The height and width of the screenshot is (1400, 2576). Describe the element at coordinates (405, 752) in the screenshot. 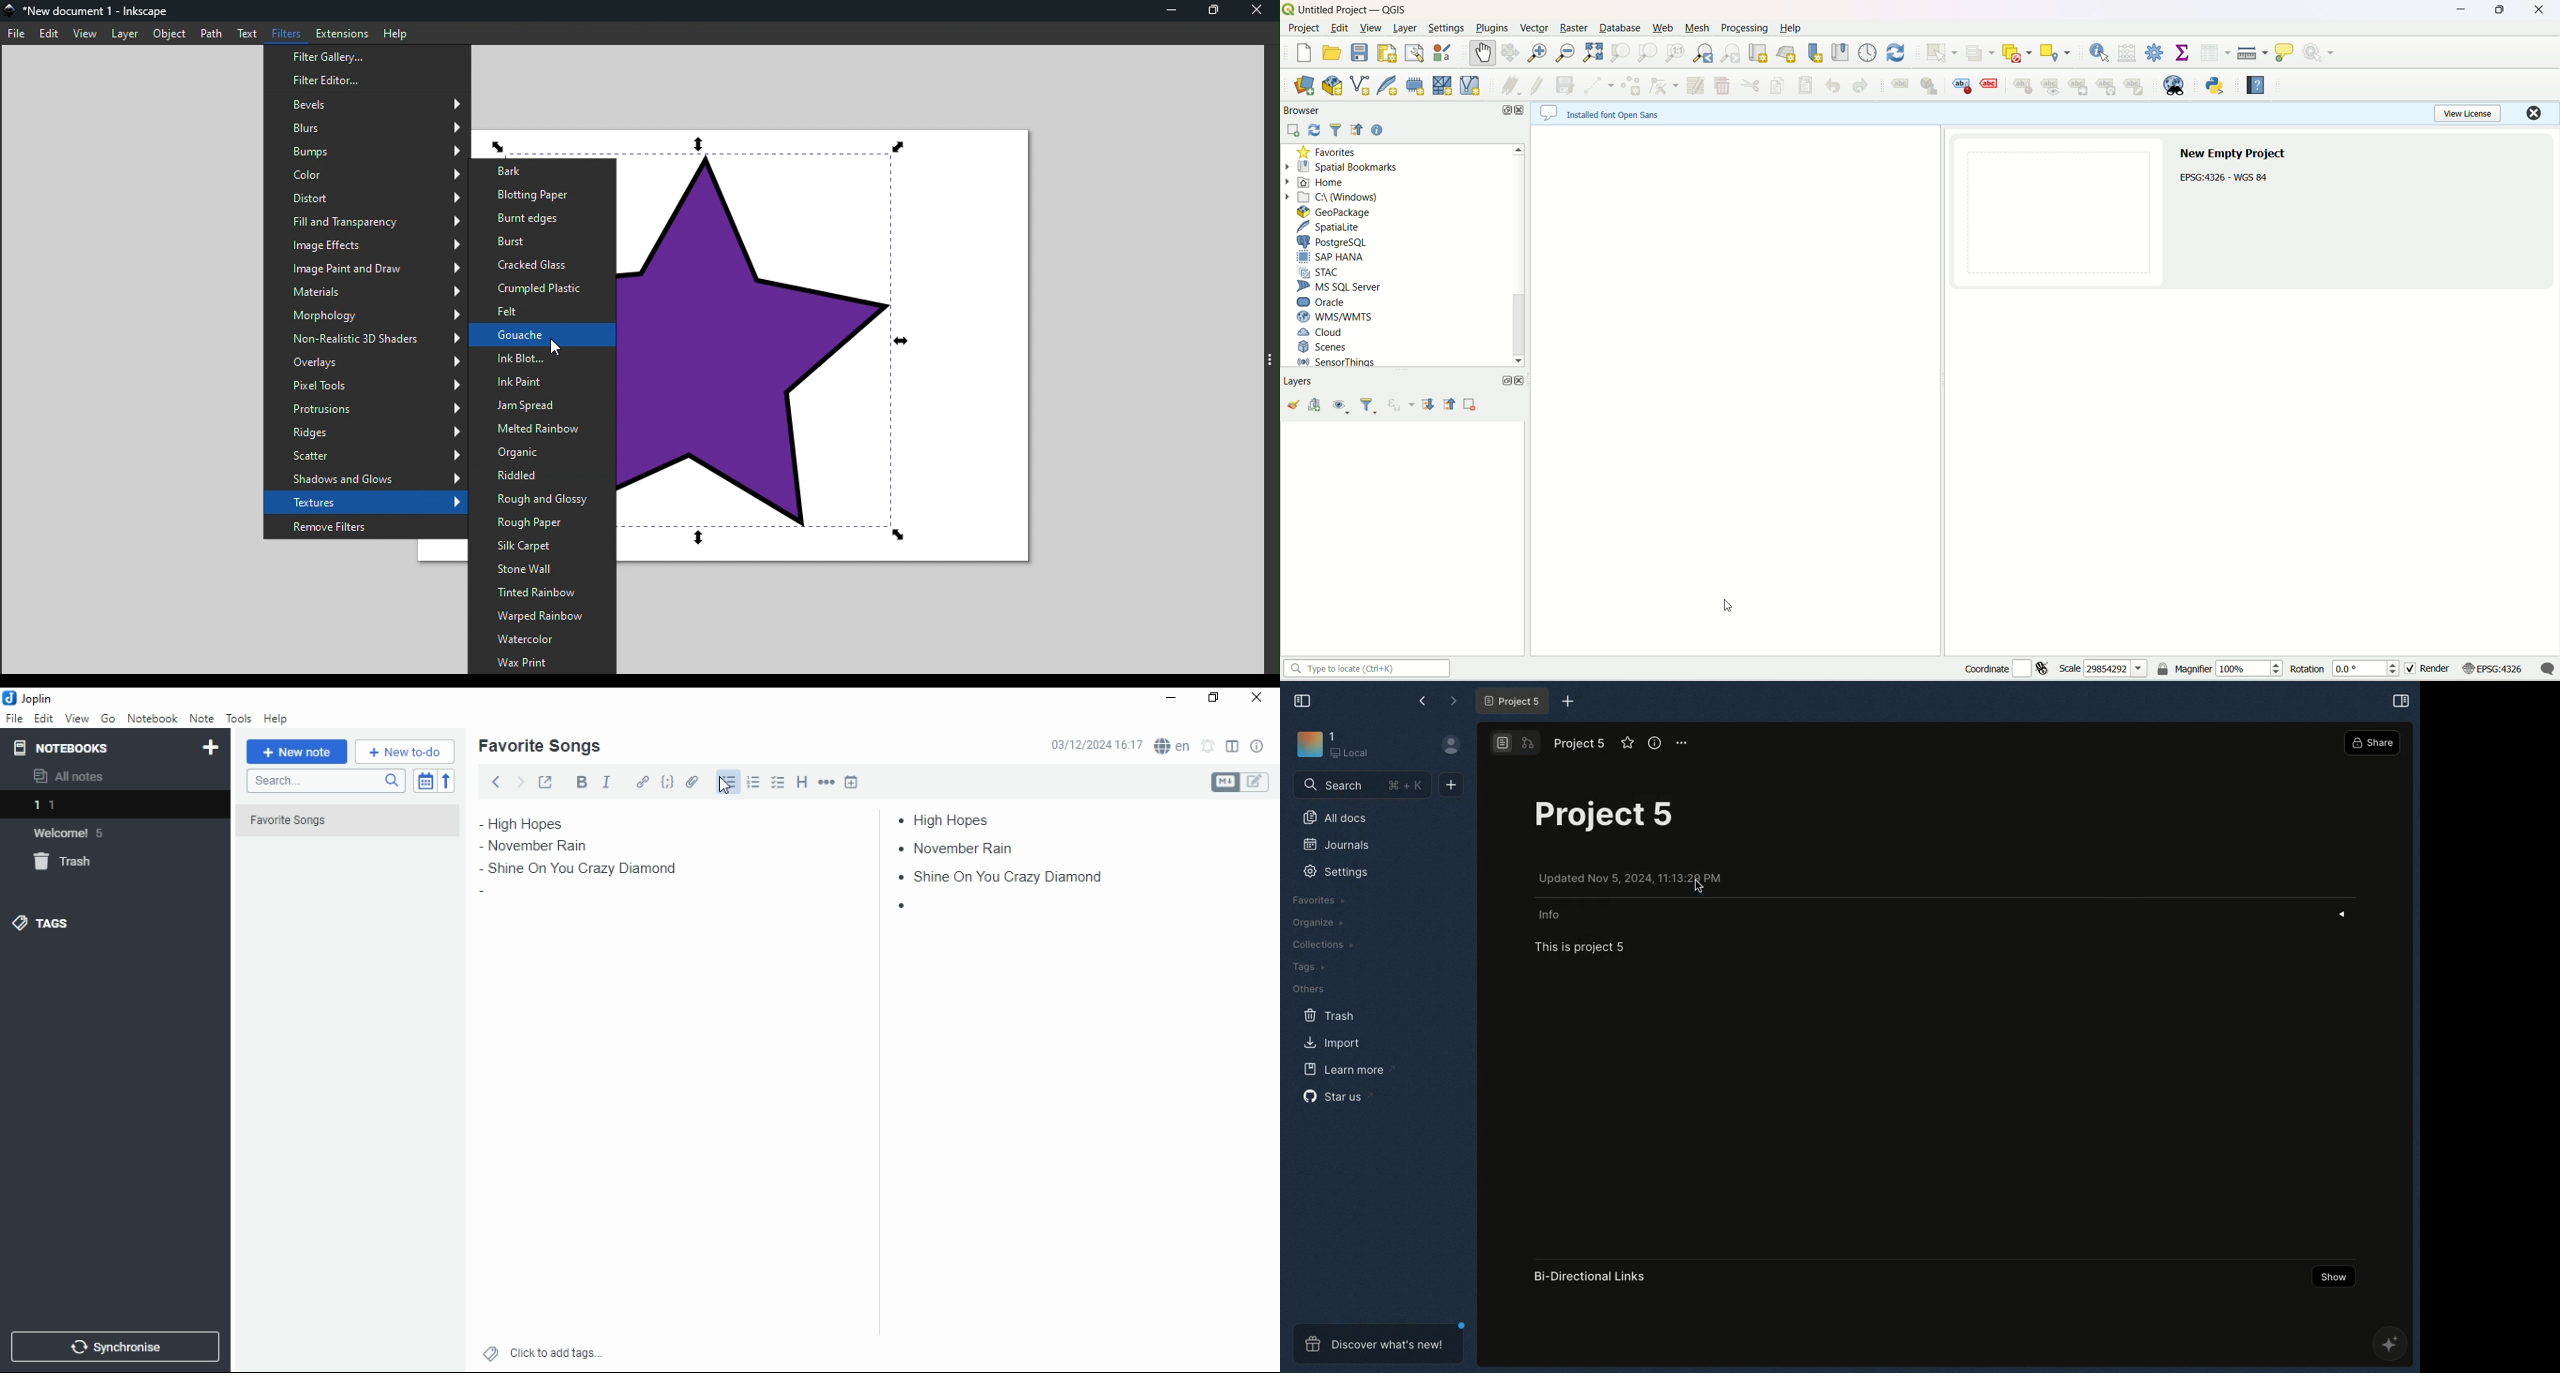

I see `New to-do` at that location.